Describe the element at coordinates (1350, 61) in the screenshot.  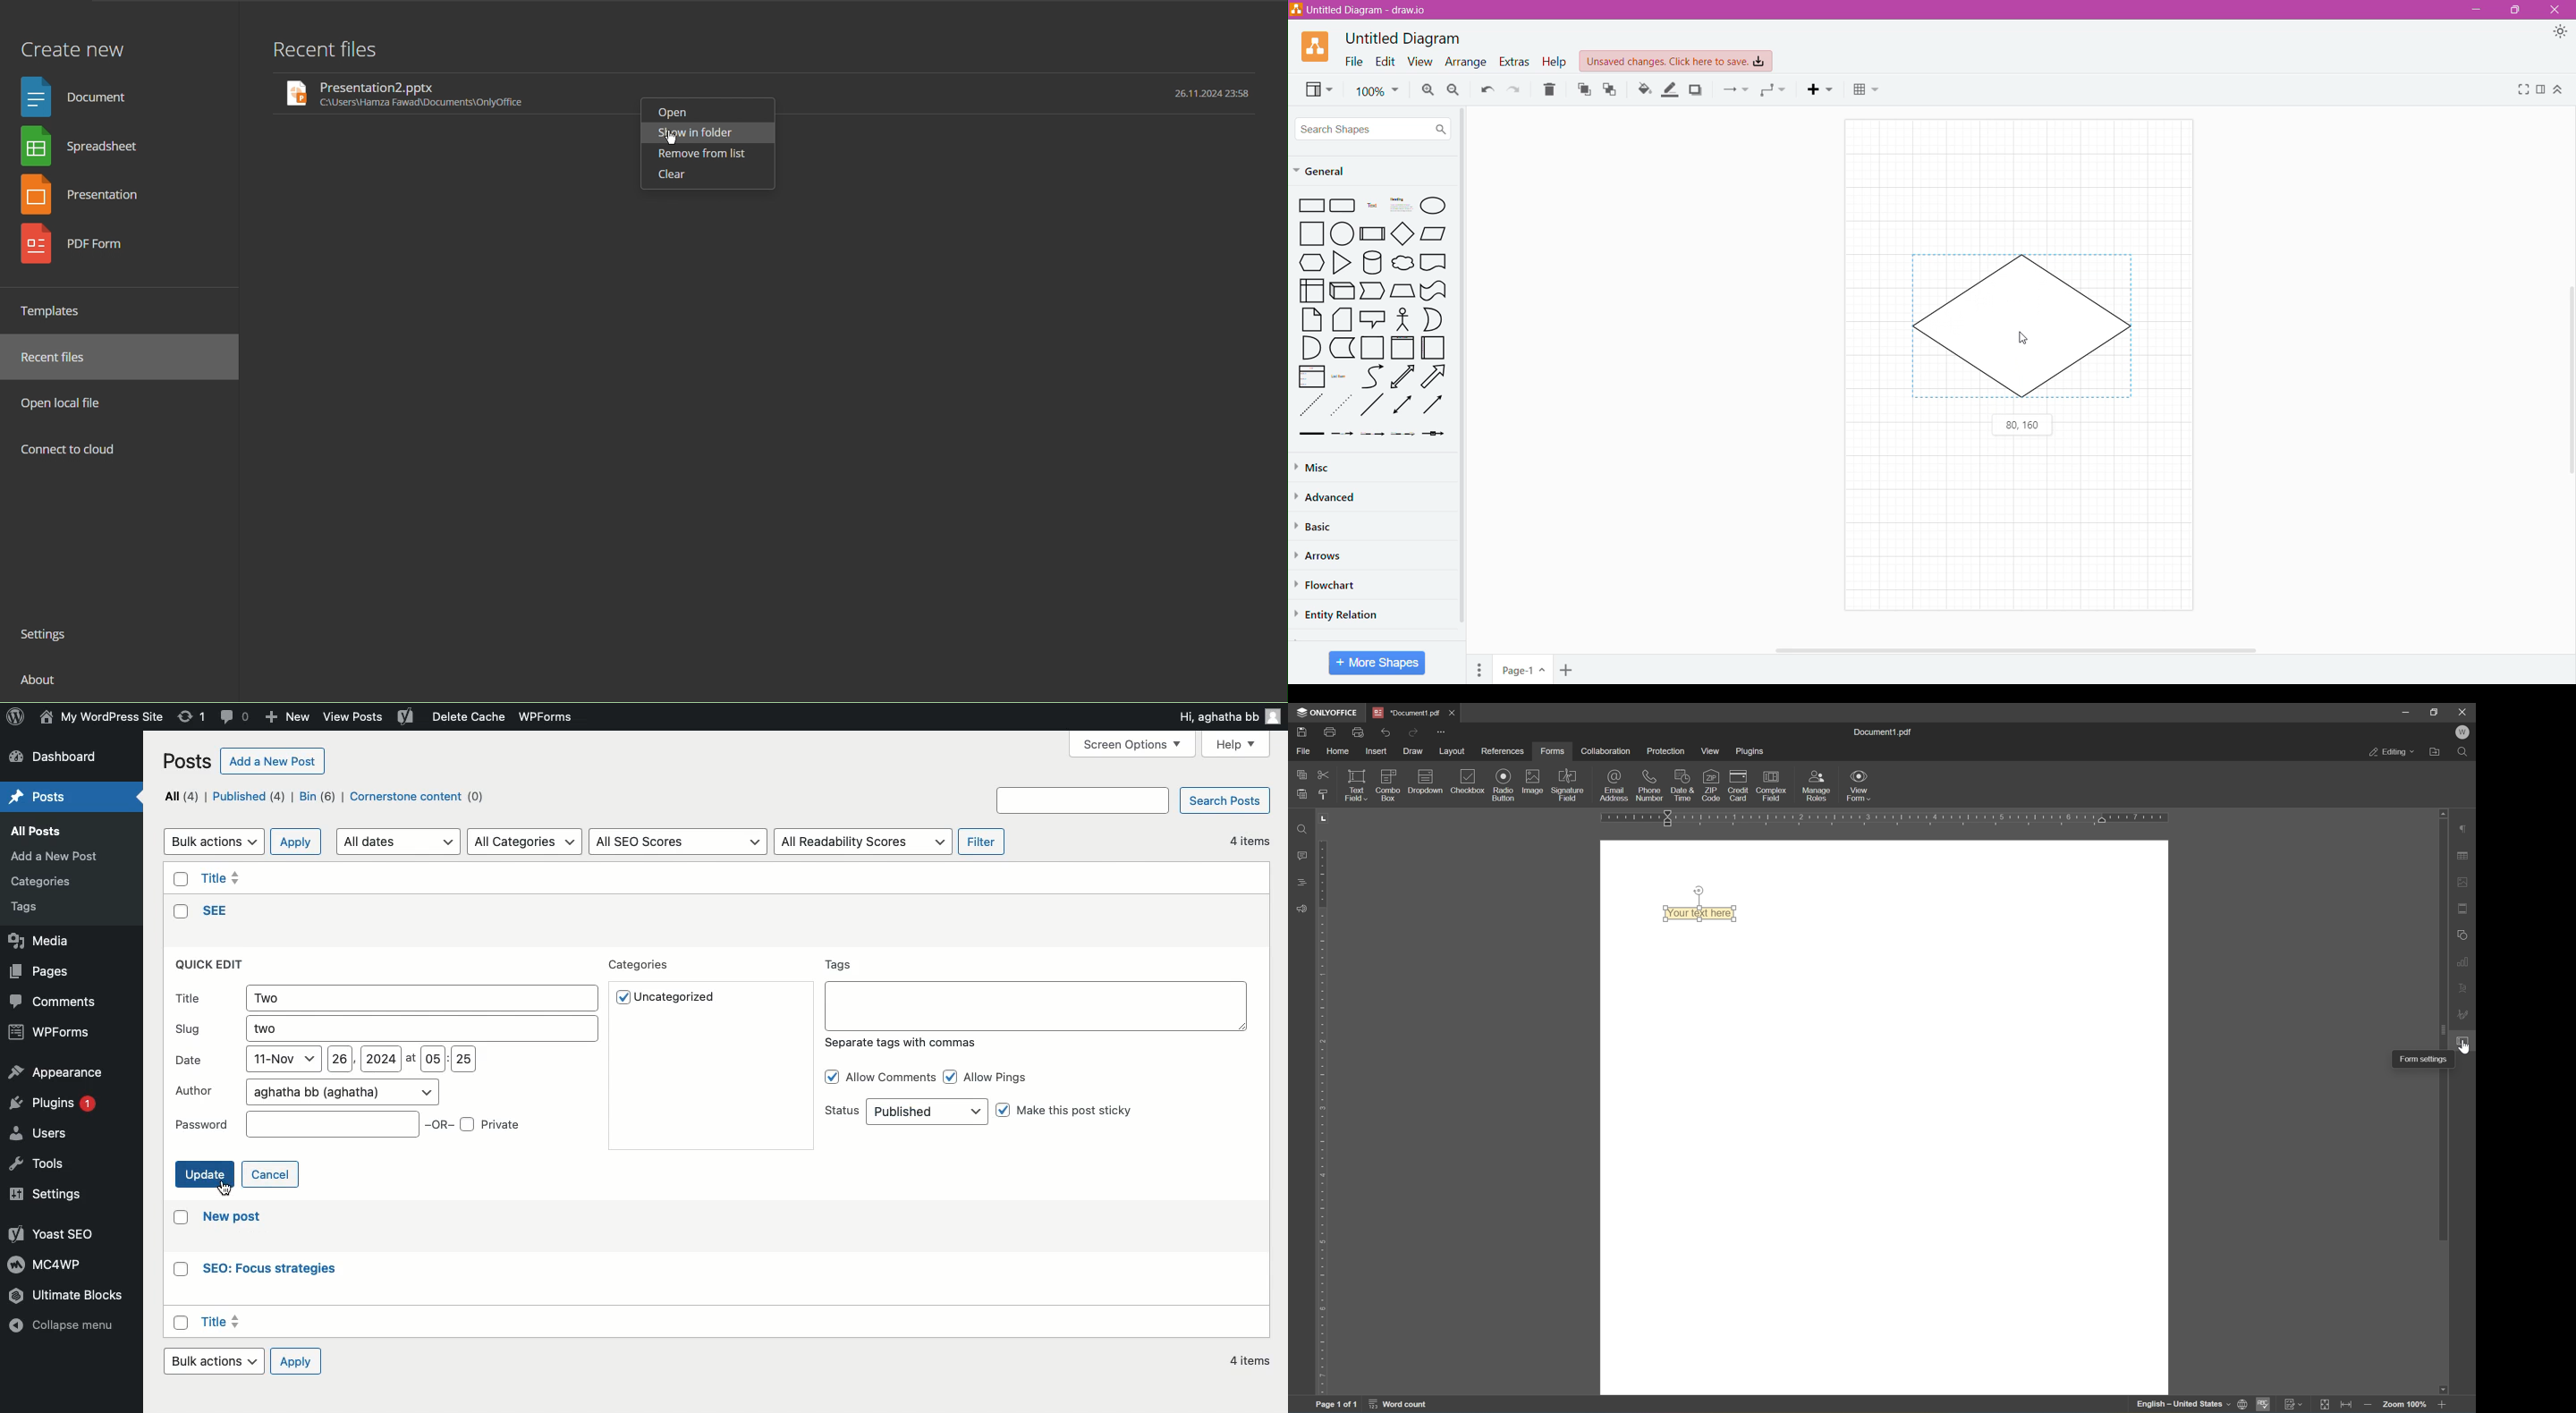
I see `File` at that location.